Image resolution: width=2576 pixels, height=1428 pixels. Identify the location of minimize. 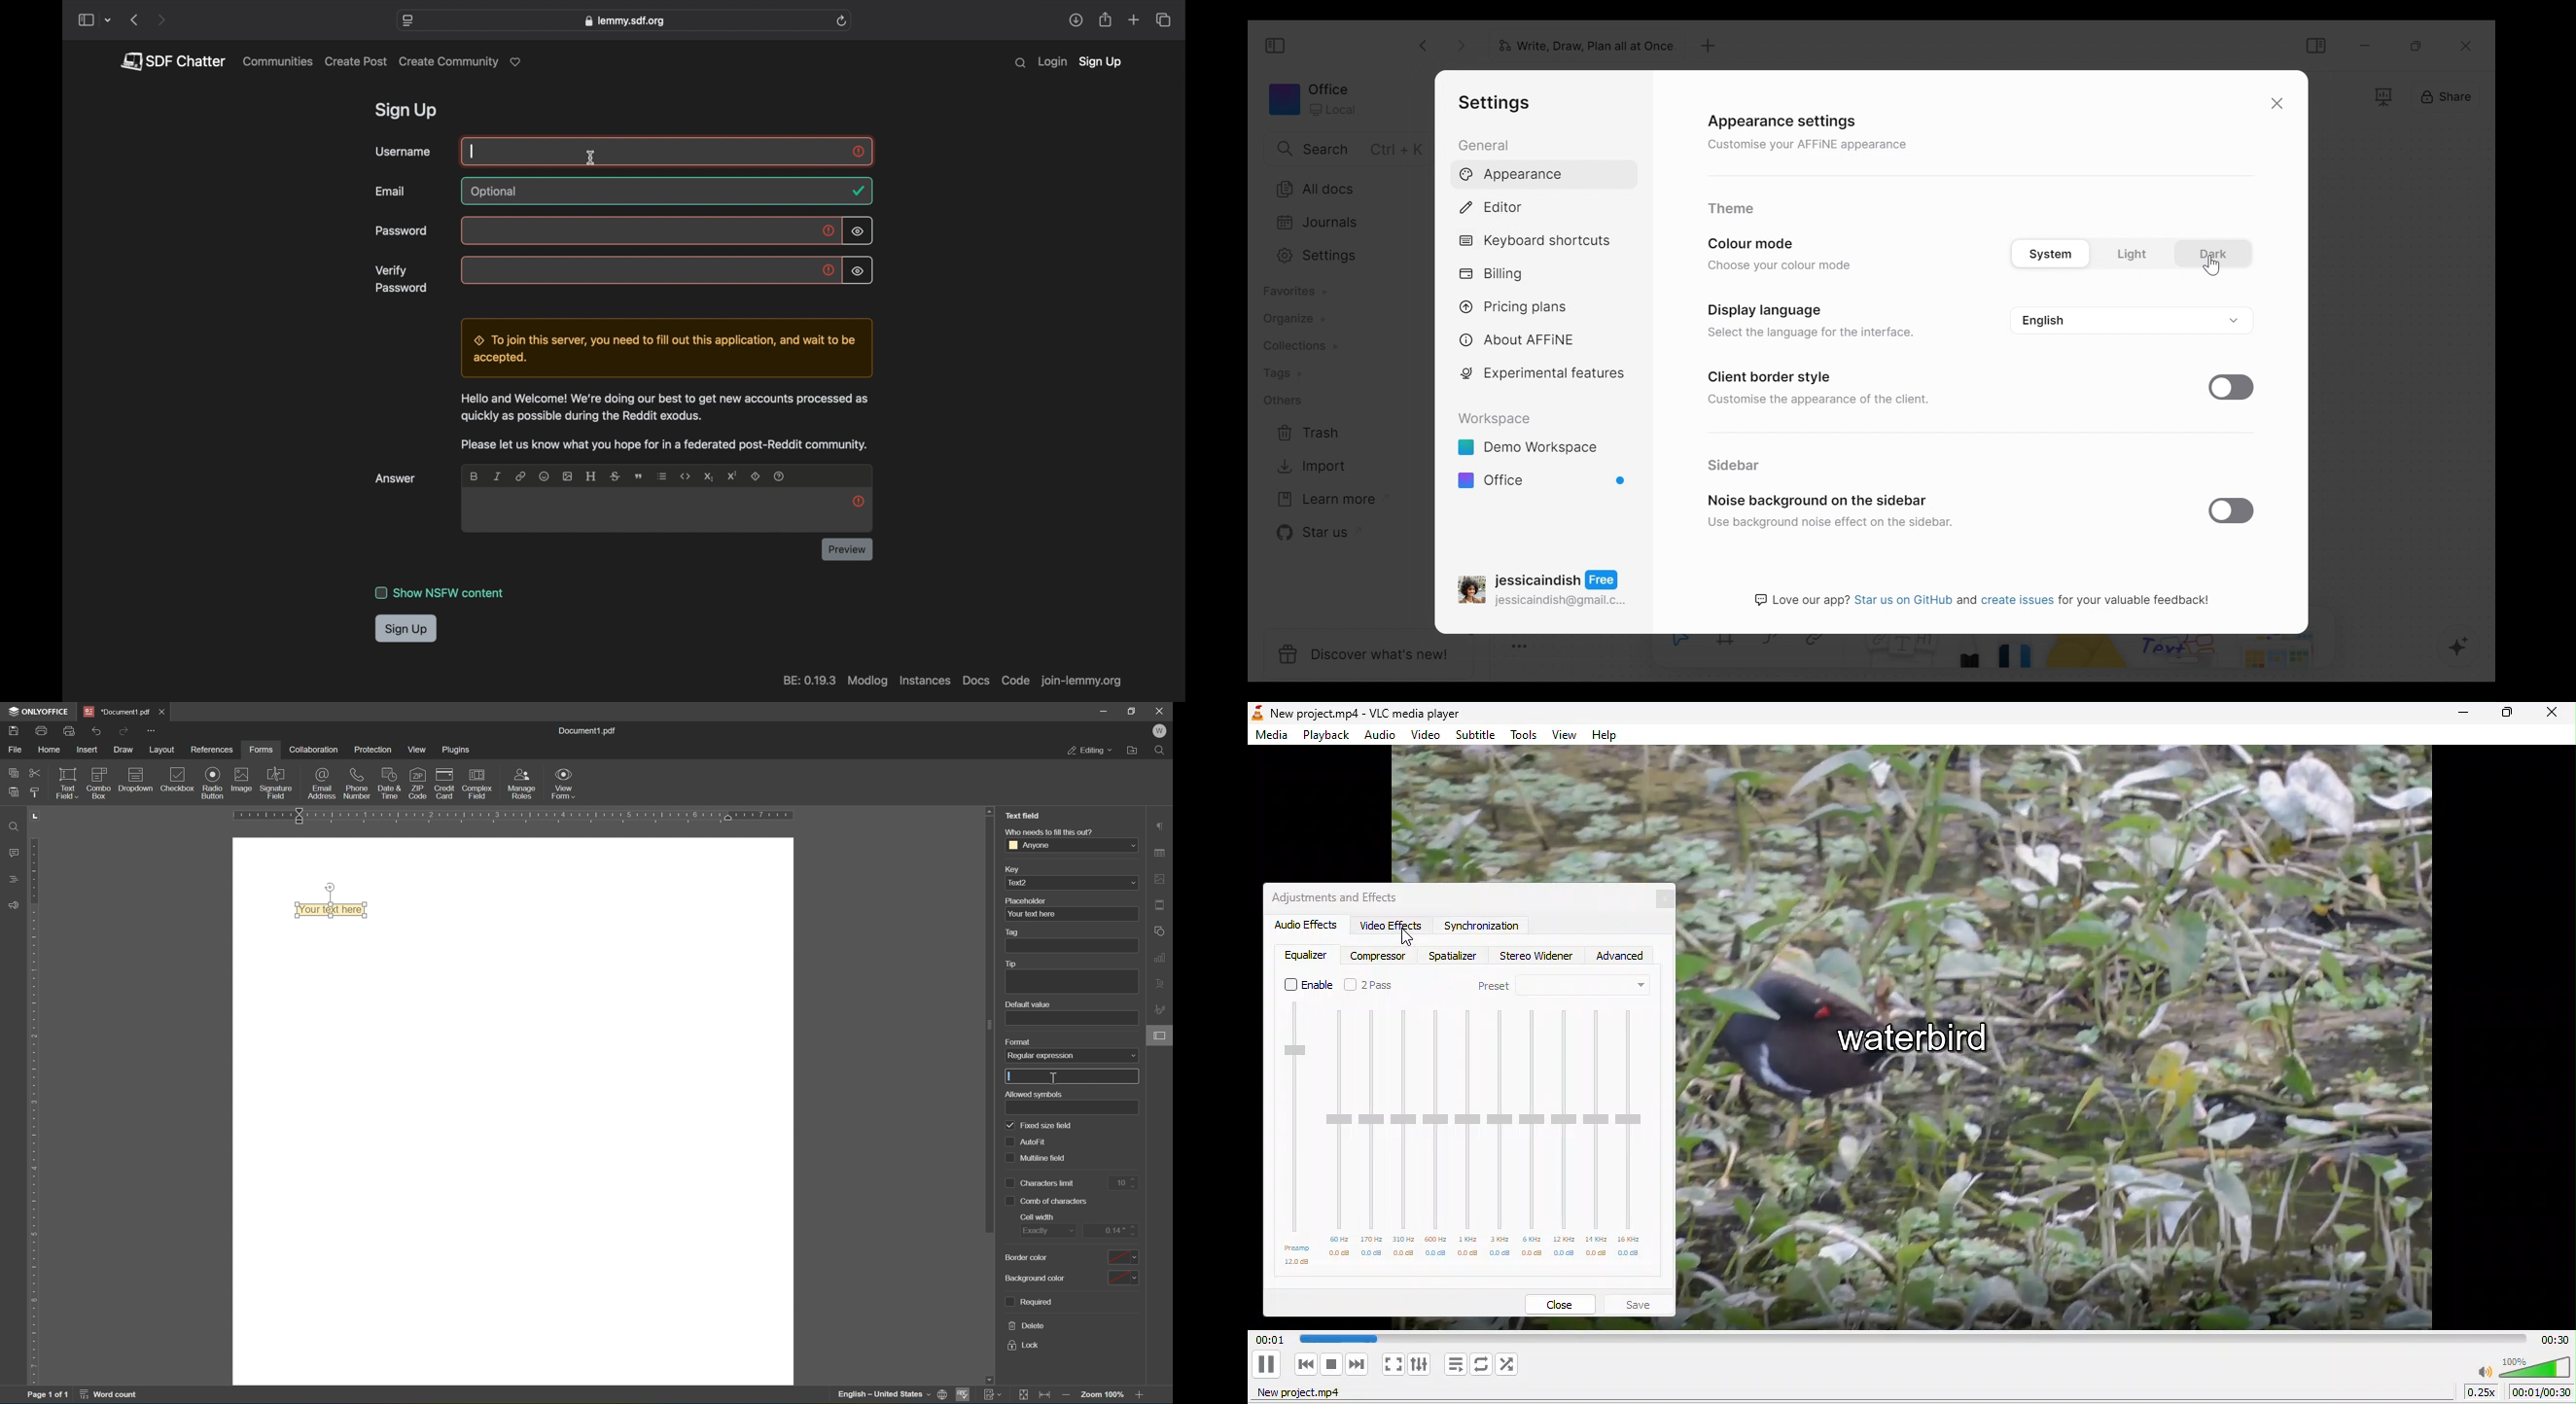
(1104, 712).